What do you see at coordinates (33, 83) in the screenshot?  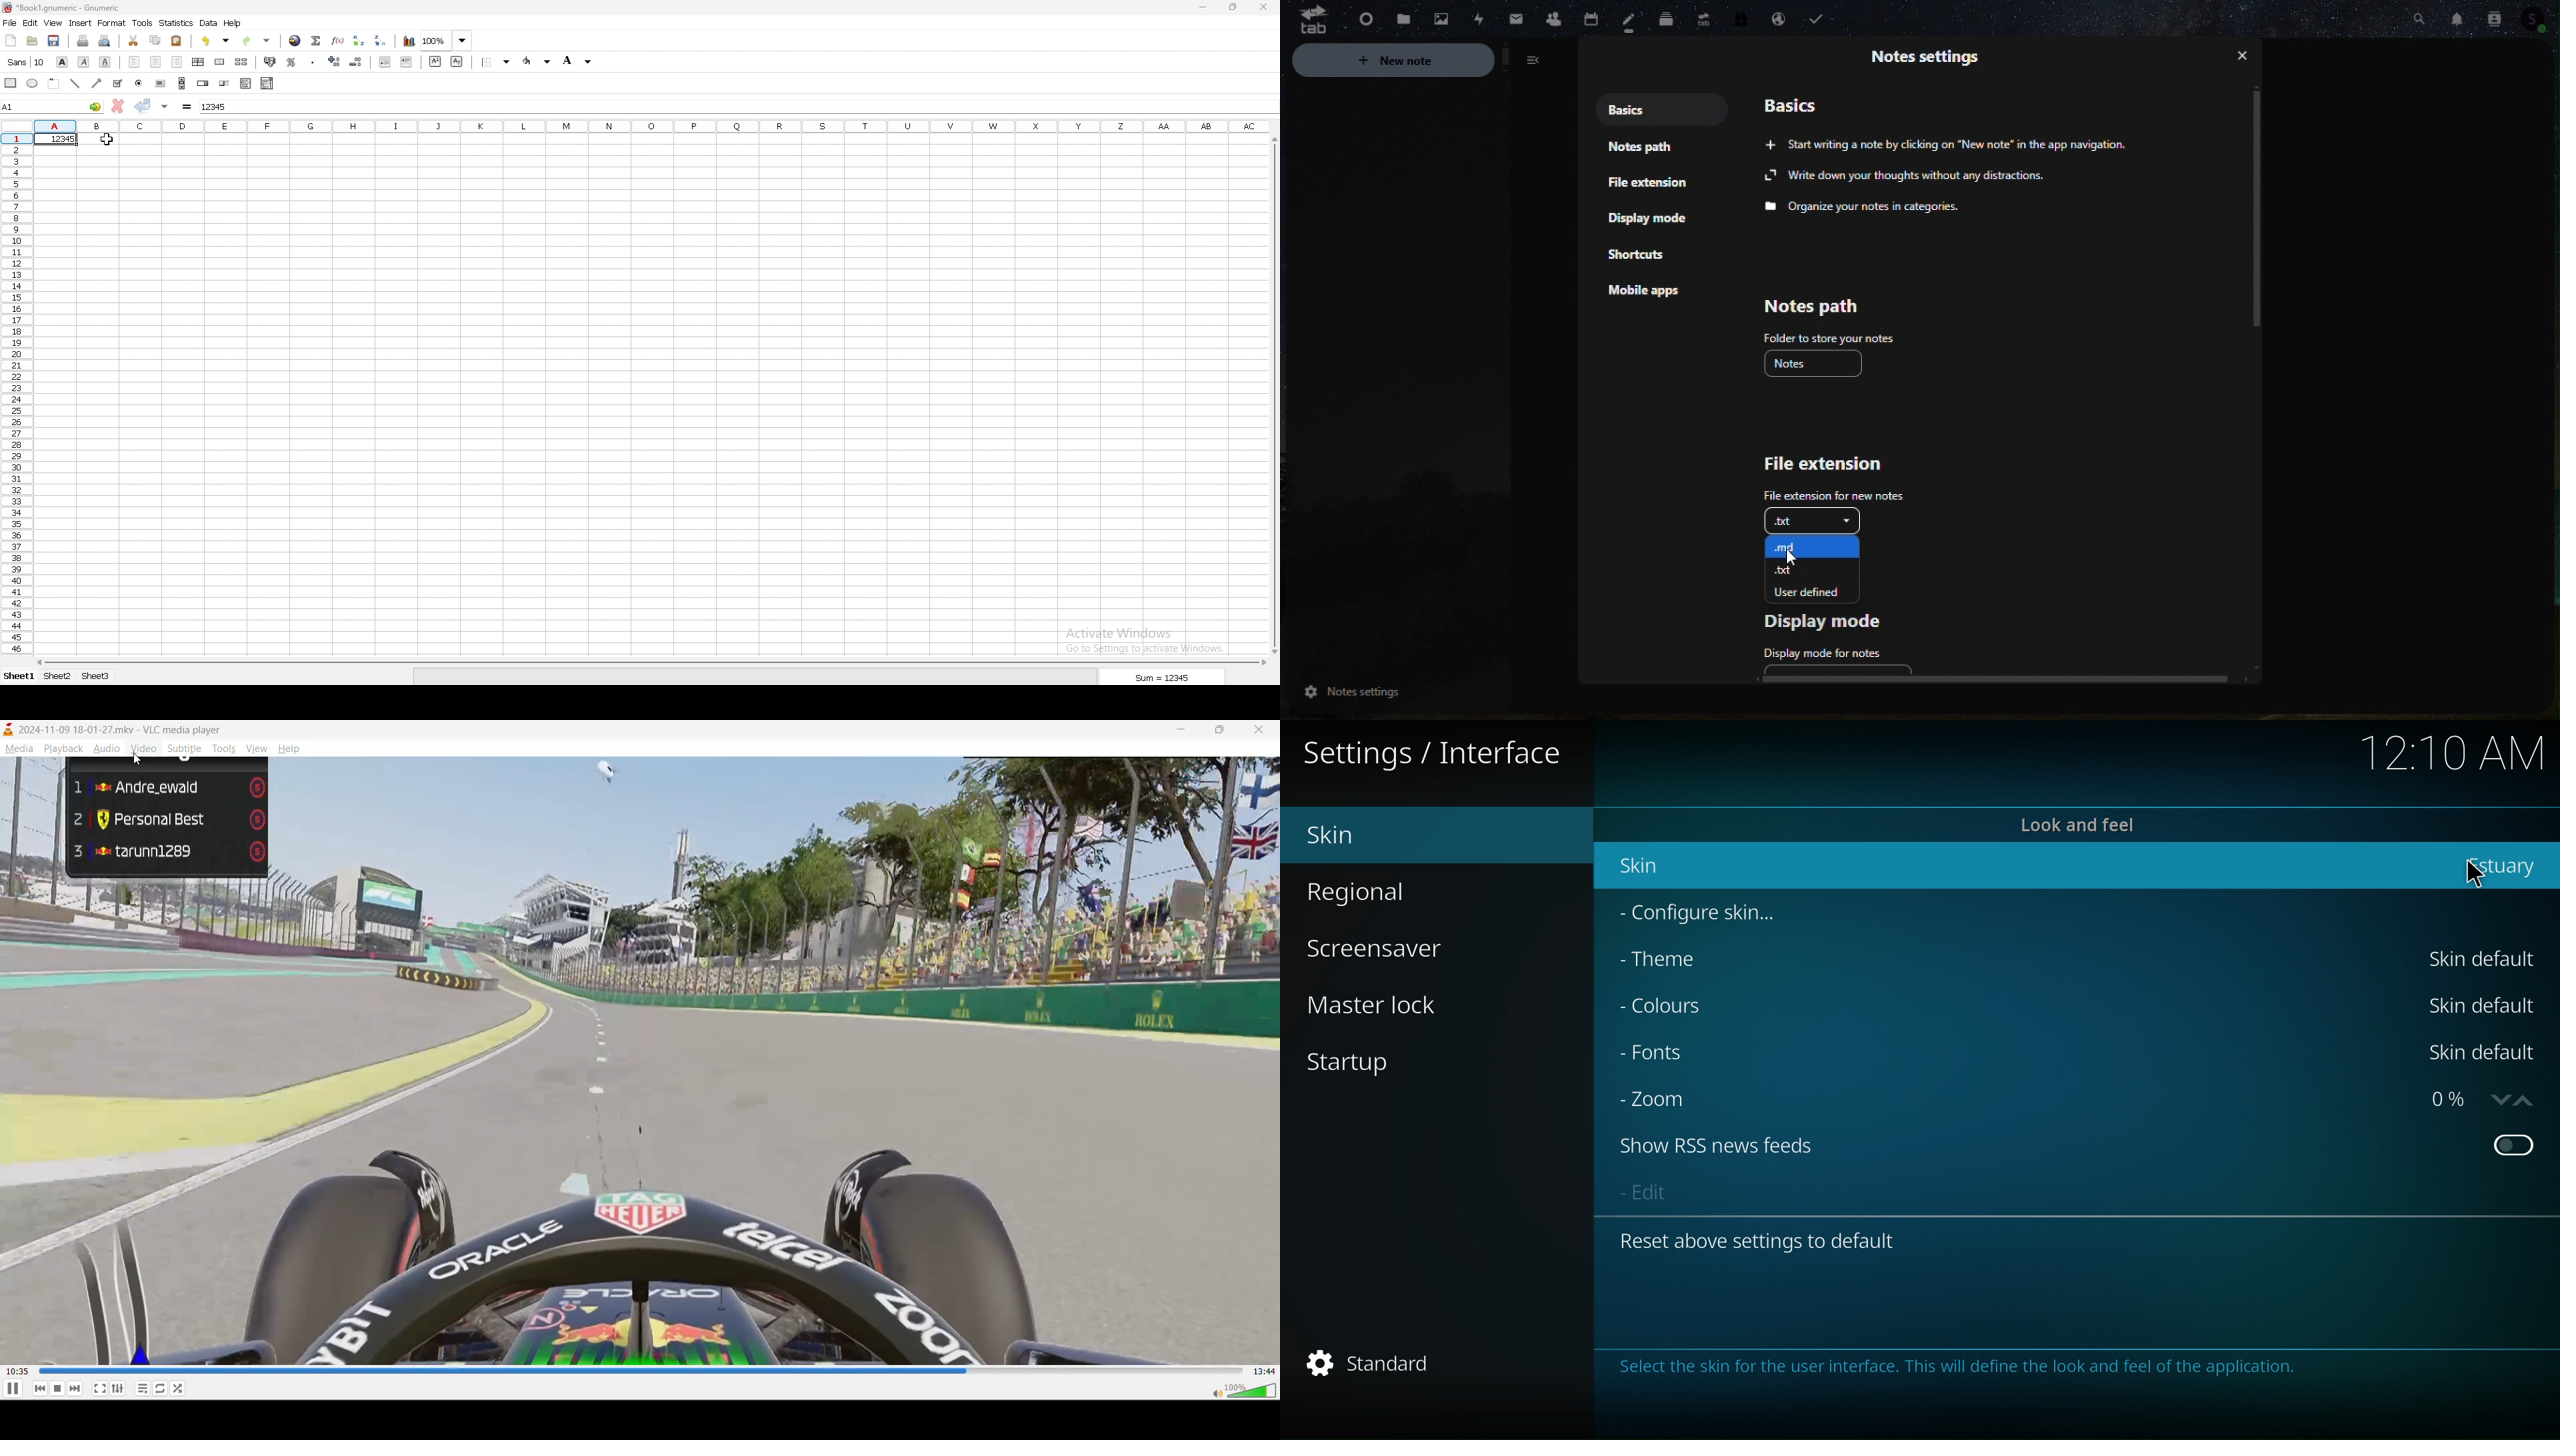 I see `ellipse` at bounding box center [33, 83].